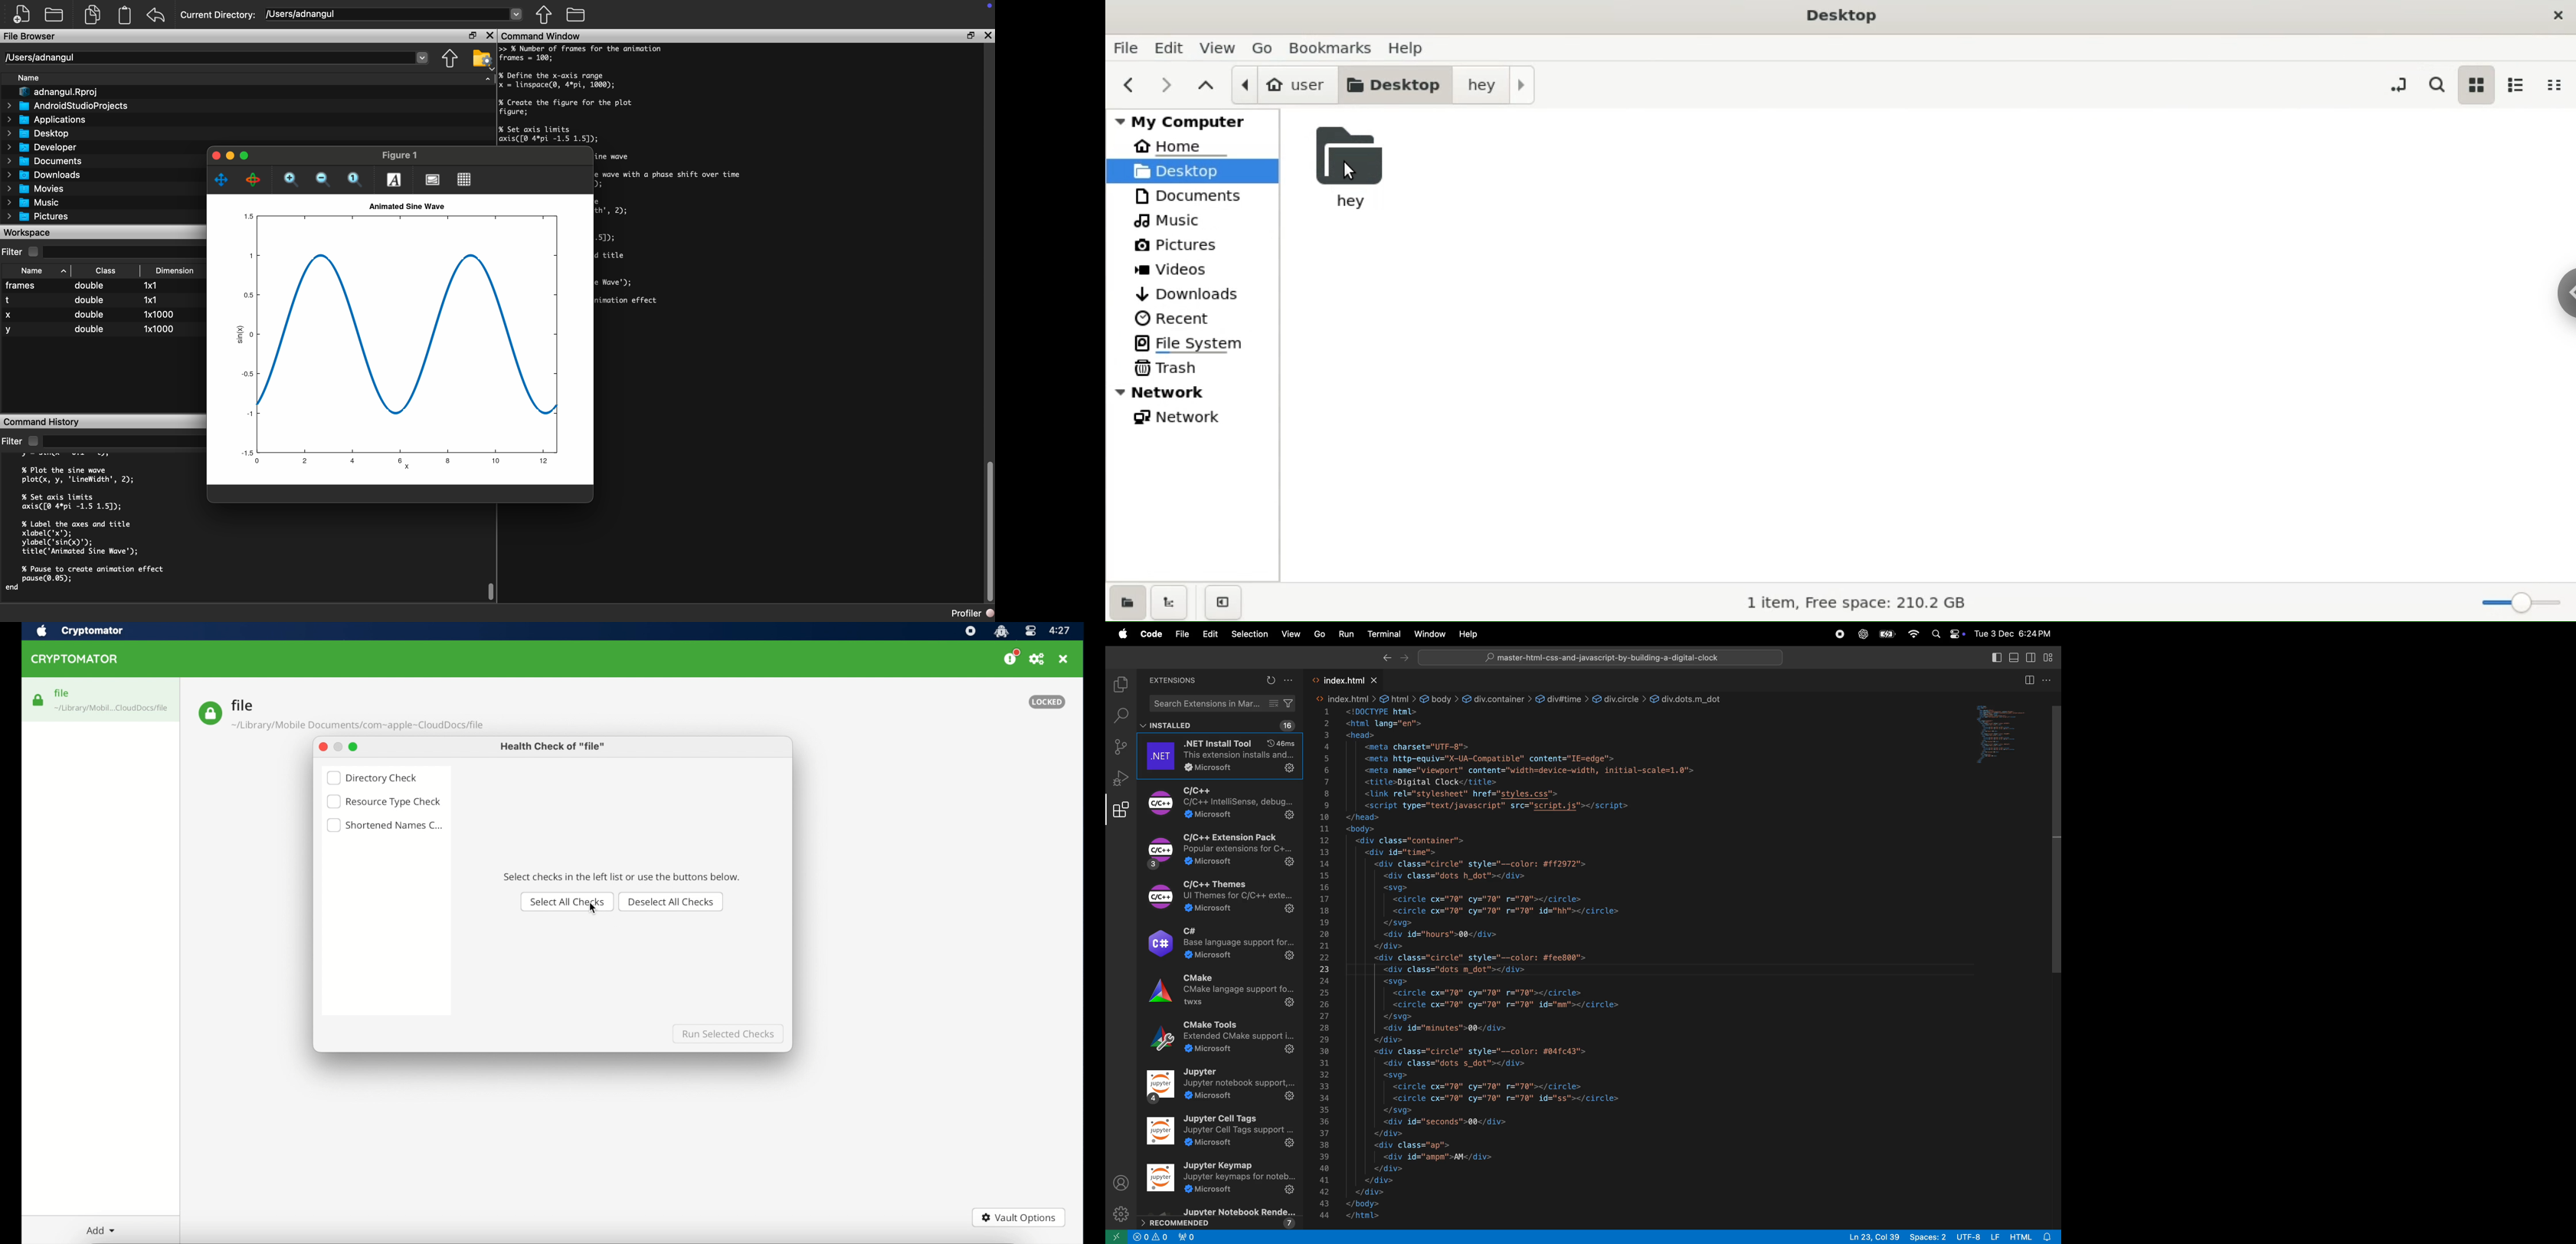  What do you see at coordinates (1115, 1237) in the screenshot?
I see `new window` at bounding box center [1115, 1237].